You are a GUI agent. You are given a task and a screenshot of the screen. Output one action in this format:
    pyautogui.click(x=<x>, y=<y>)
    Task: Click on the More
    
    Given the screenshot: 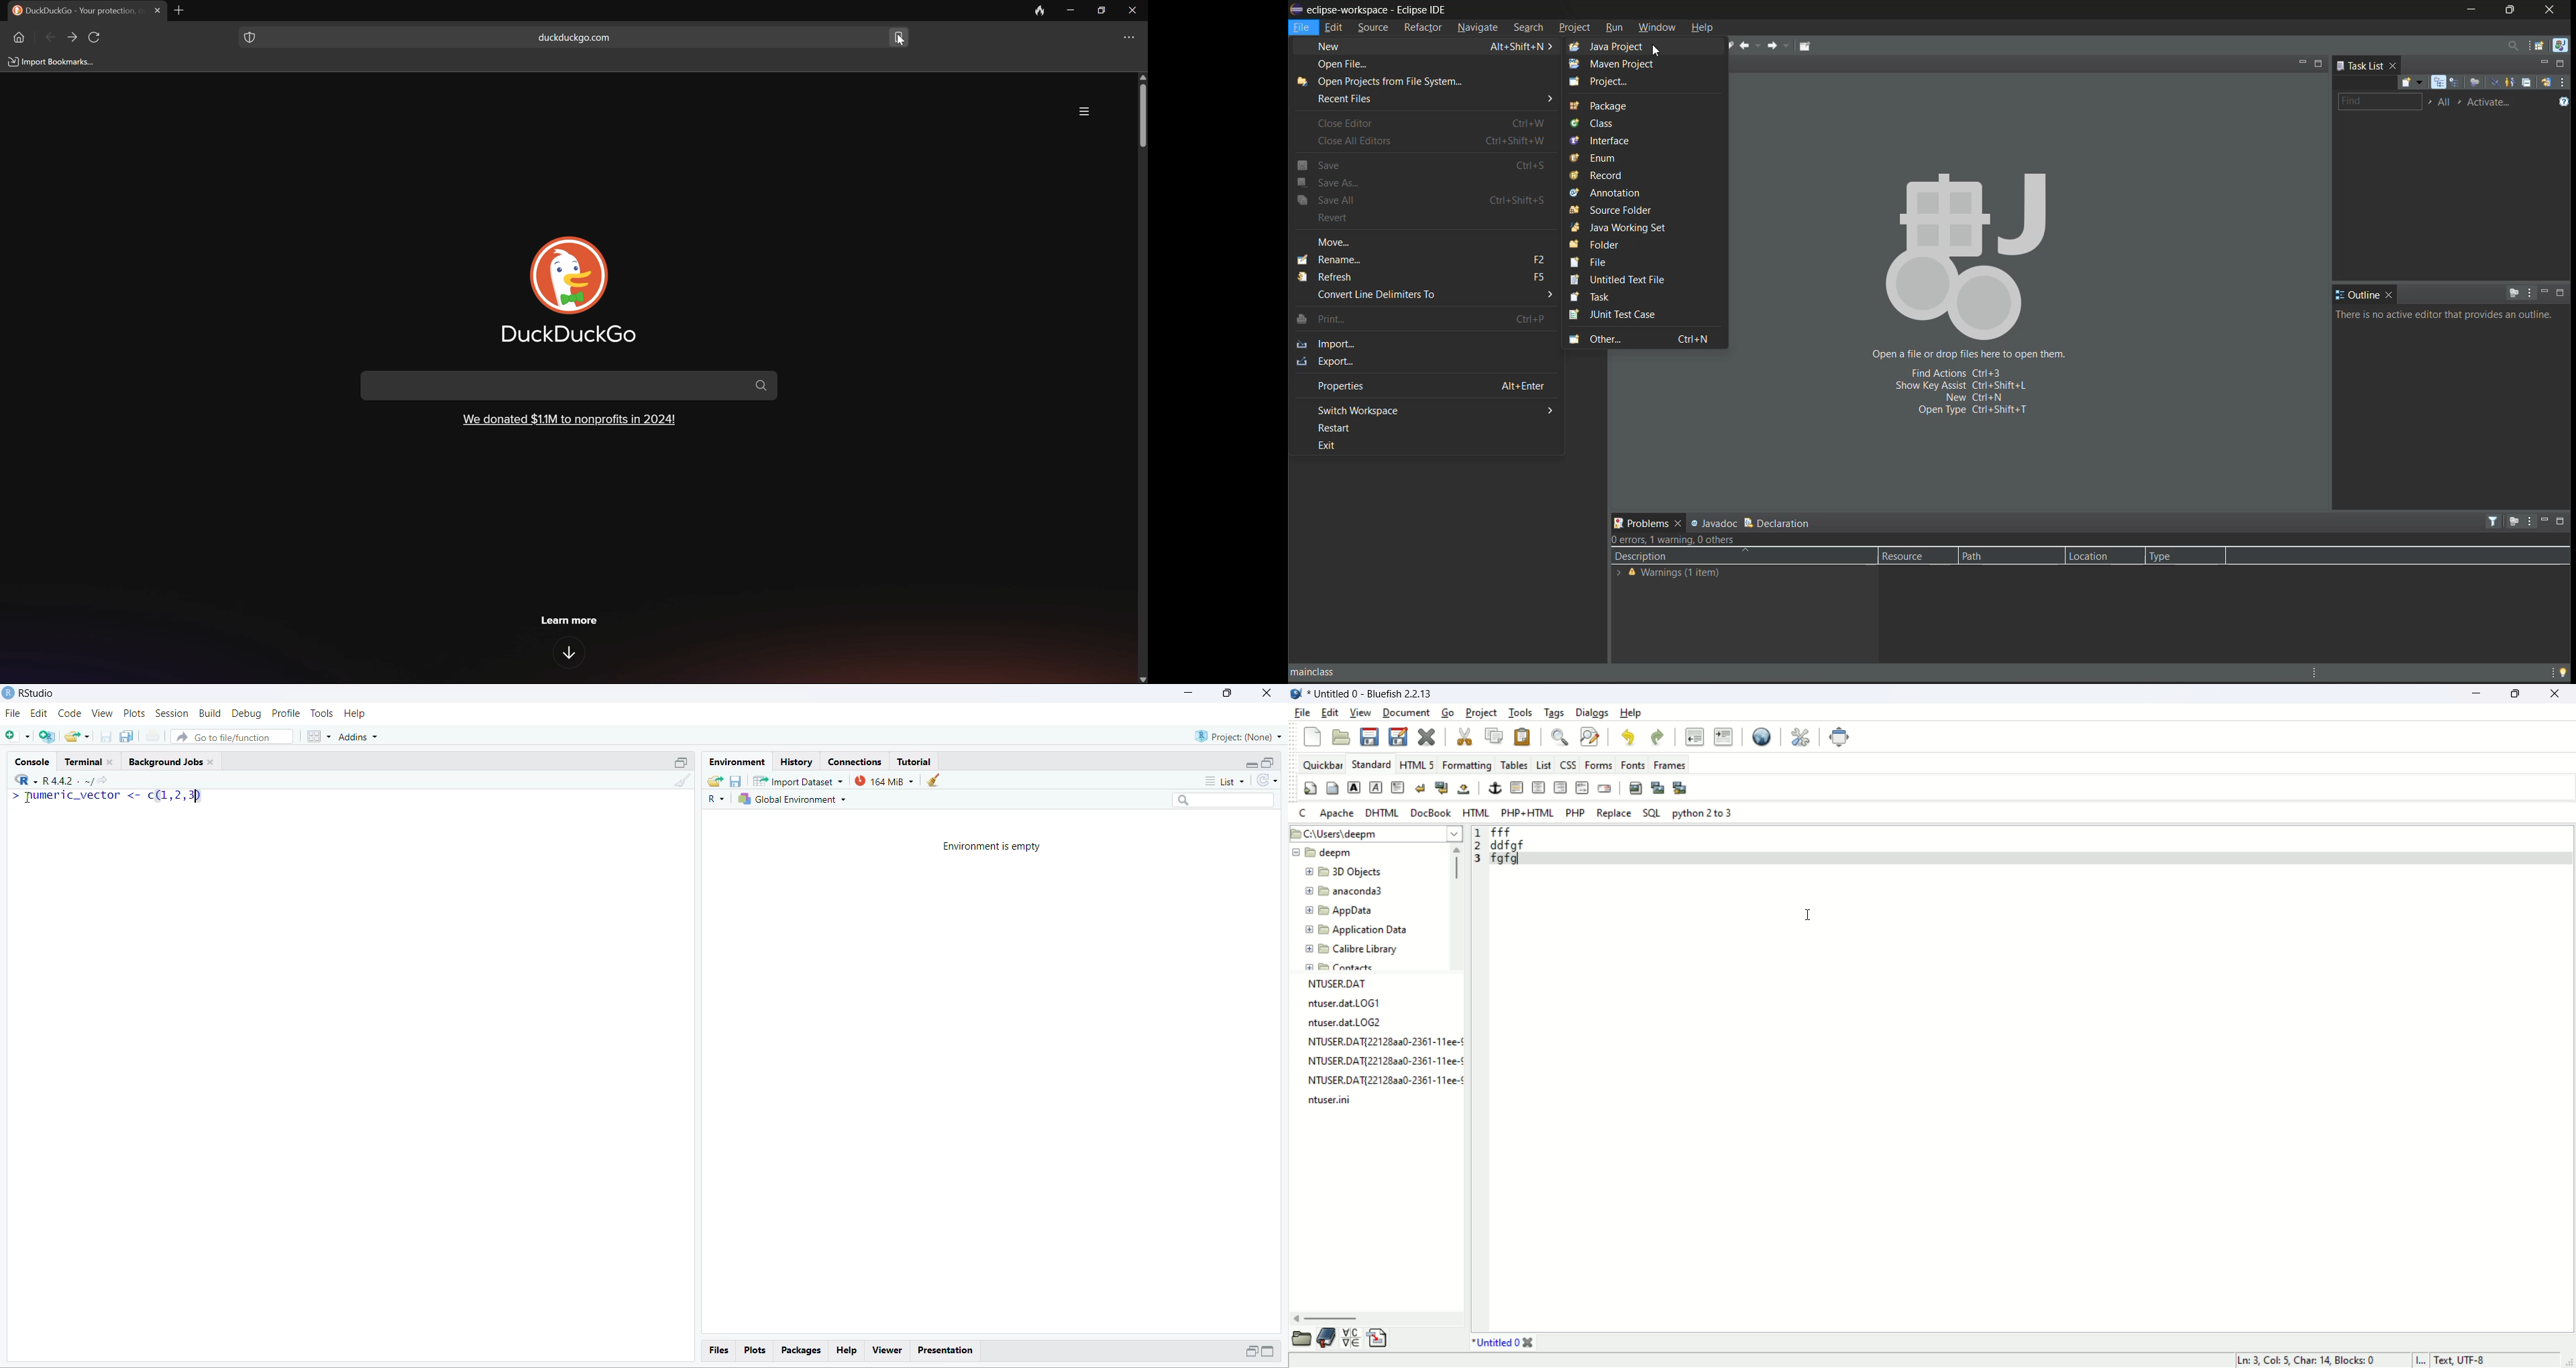 What is the action you would take?
    pyautogui.click(x=1085, y=112)
    